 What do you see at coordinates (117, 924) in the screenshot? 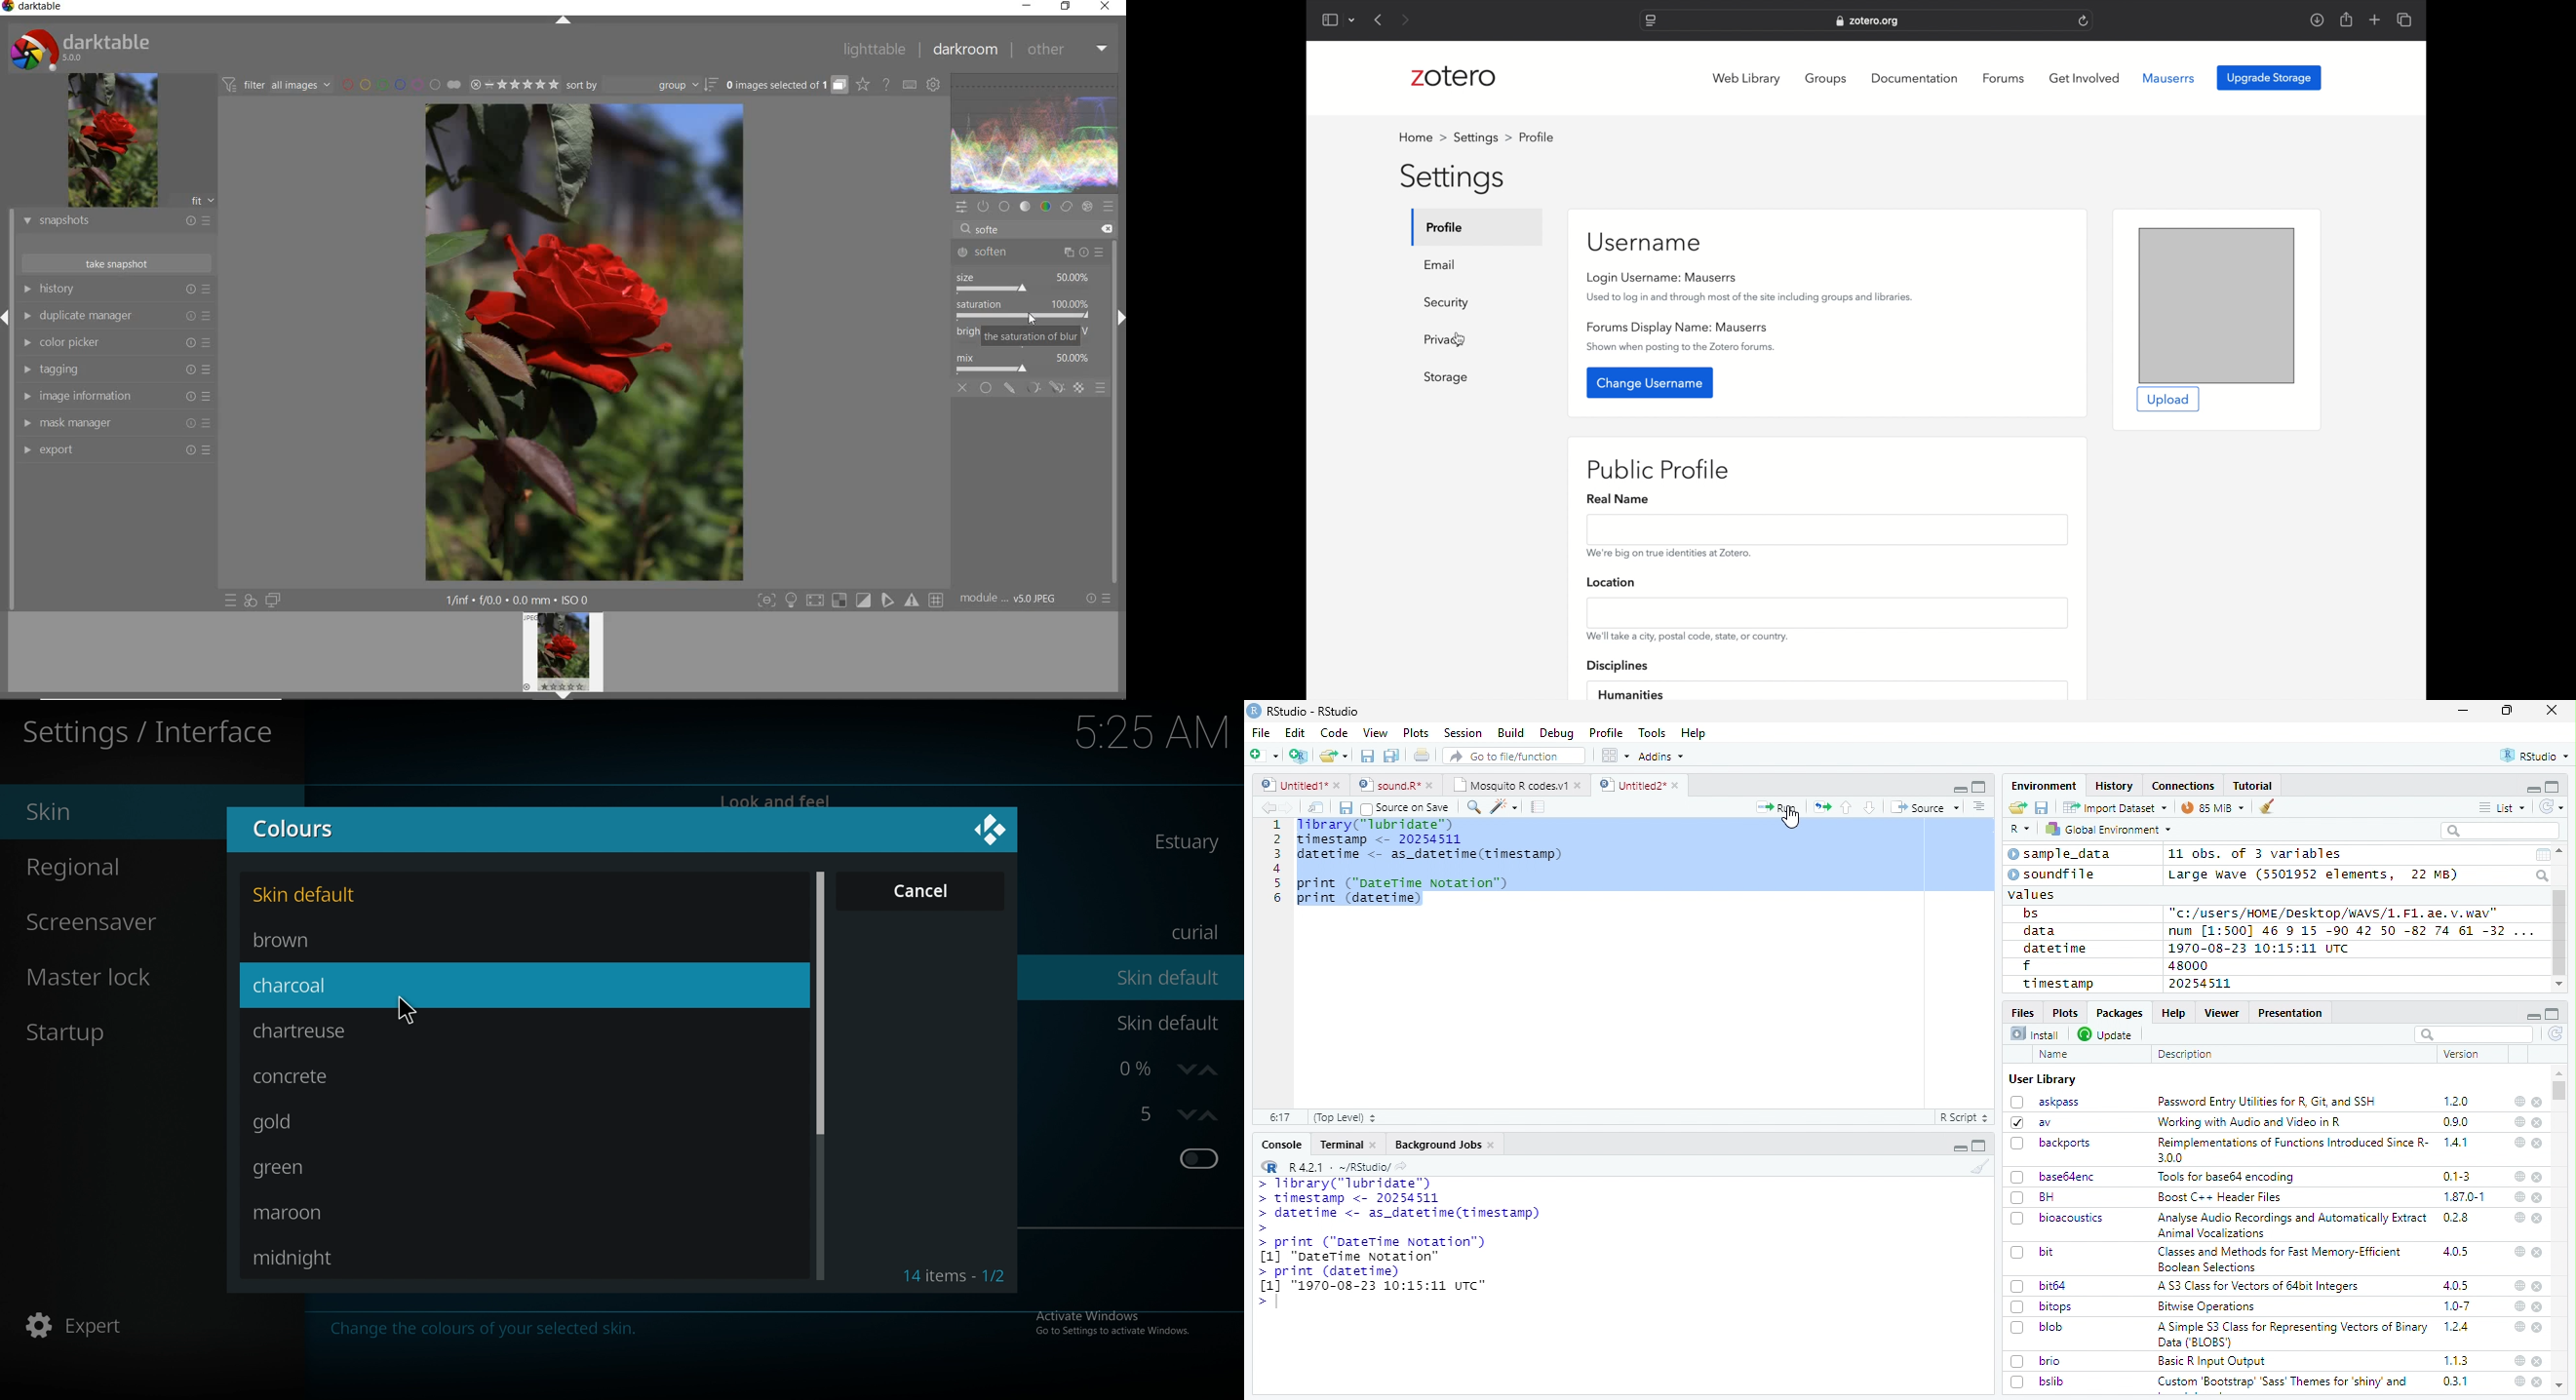
I see `screensaver` at bounding box center [117, 924].